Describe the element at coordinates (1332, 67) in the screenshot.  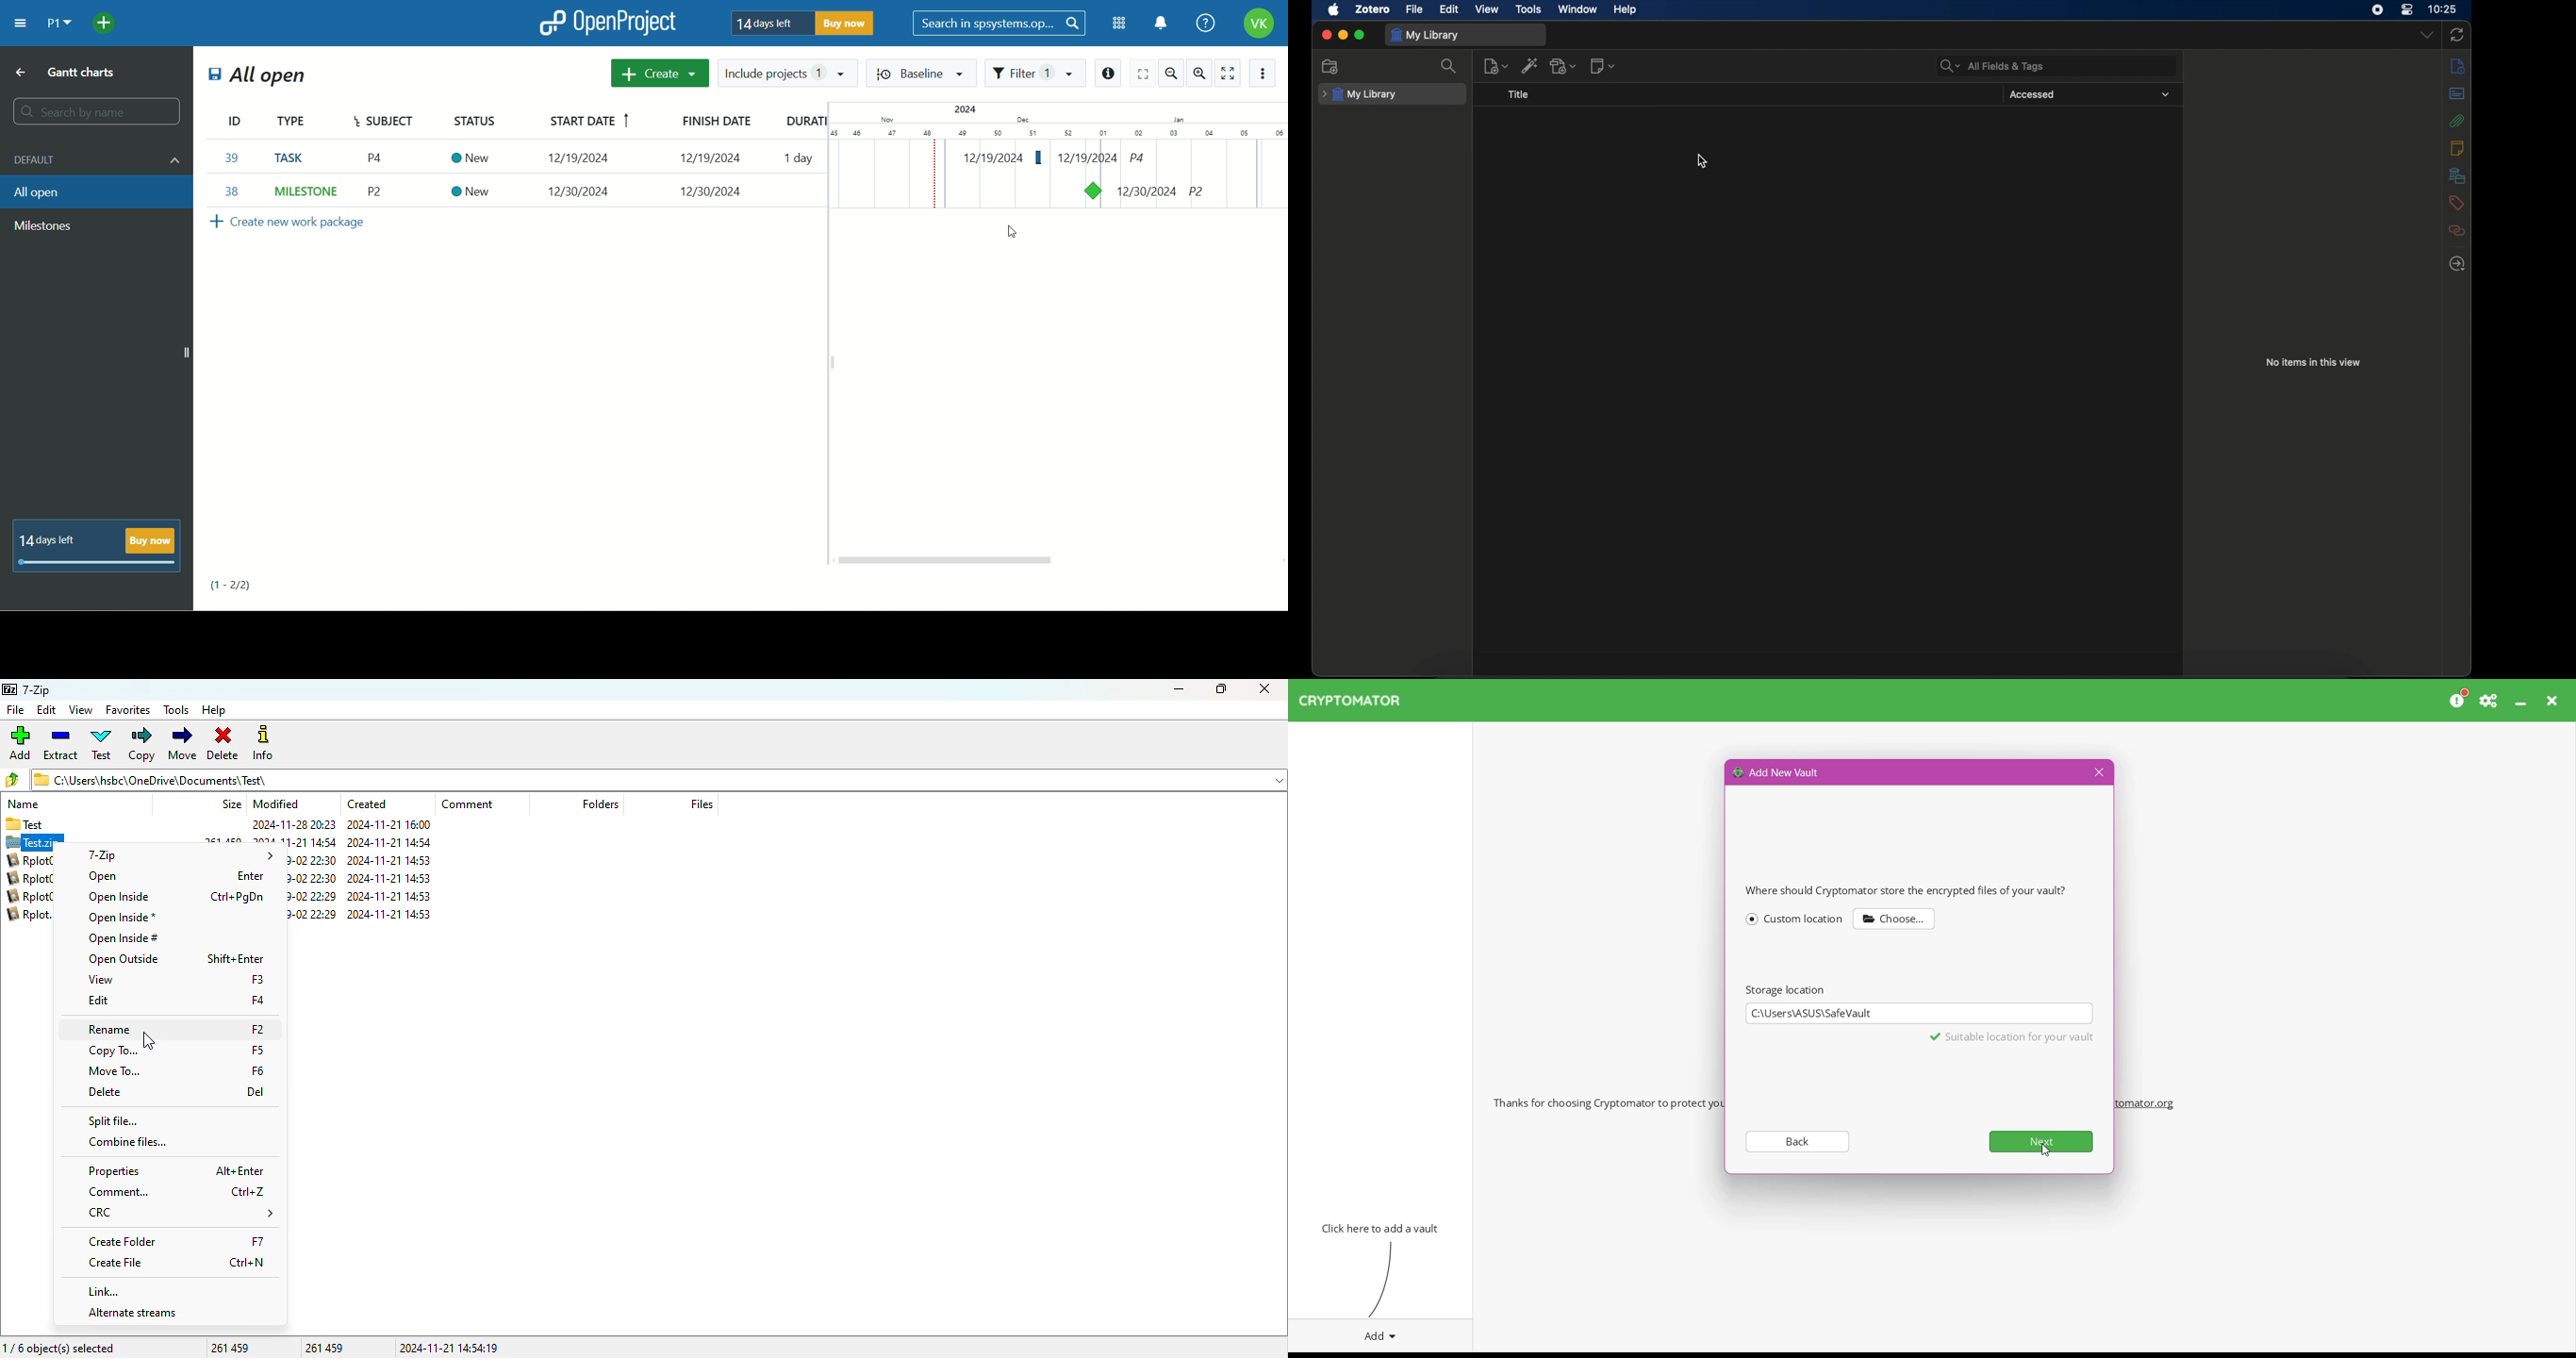
I see `new collection` at that location.